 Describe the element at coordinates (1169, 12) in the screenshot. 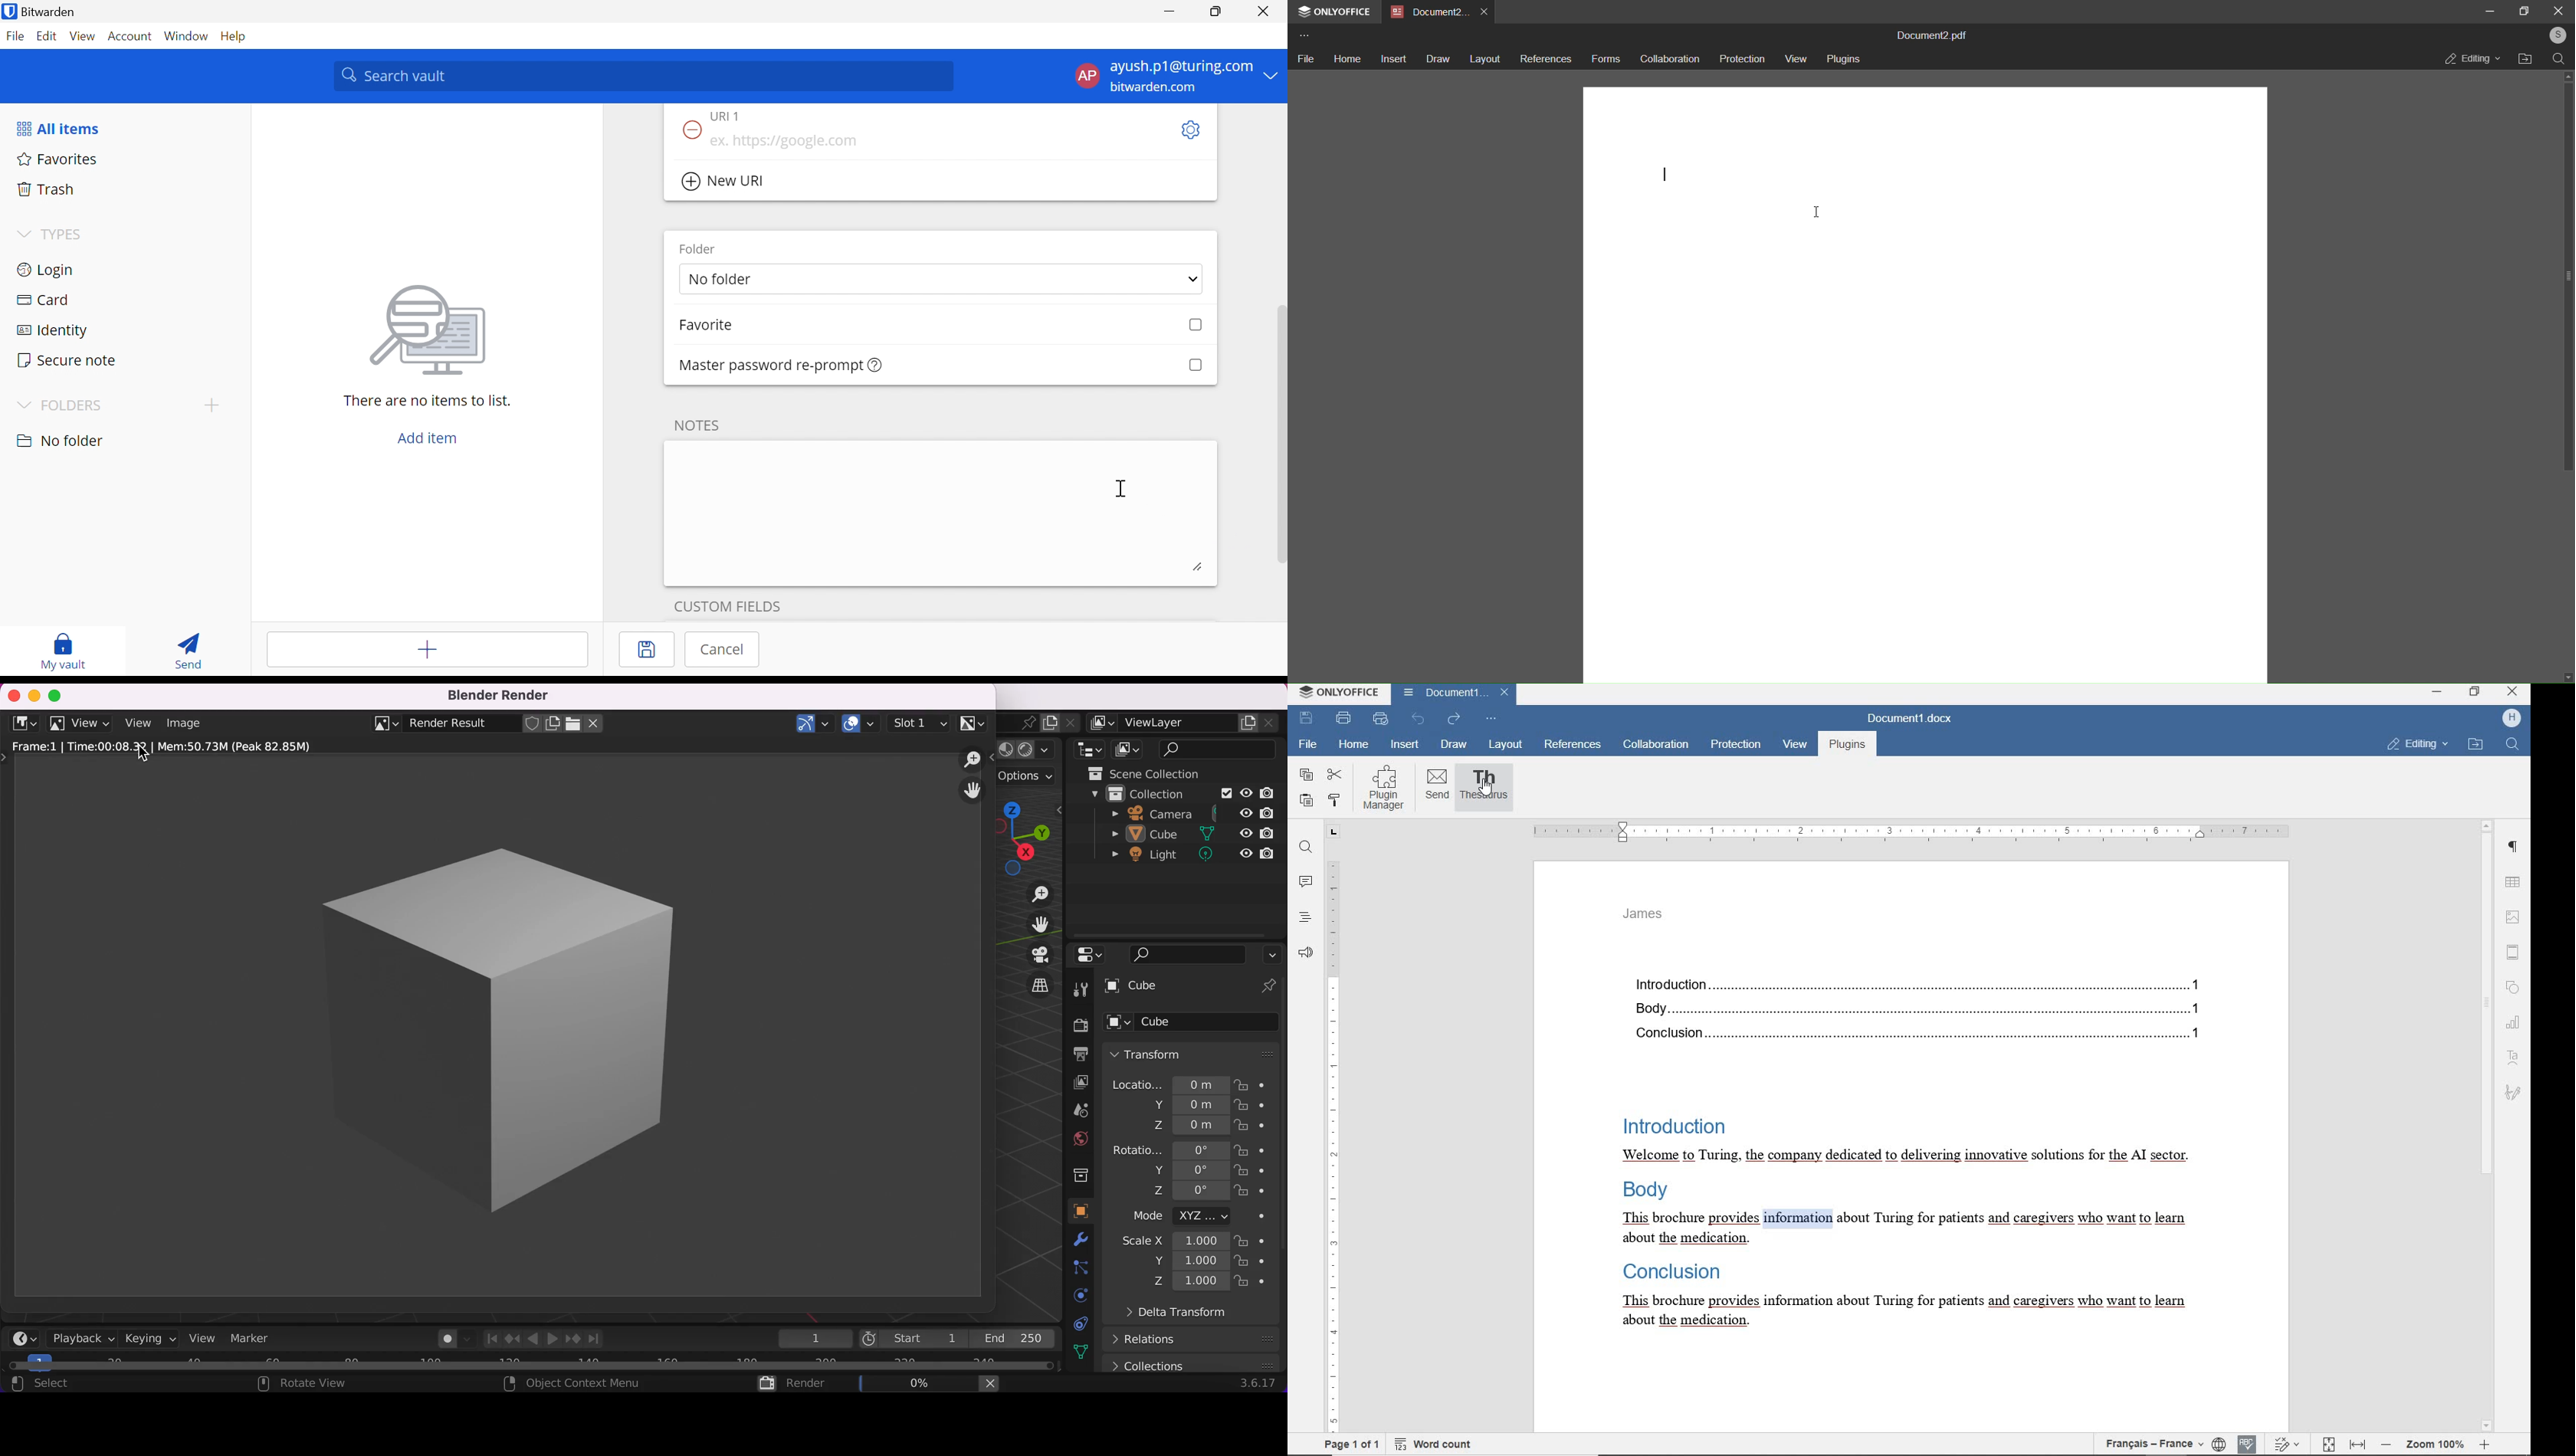

I see `Minimize` at that location.